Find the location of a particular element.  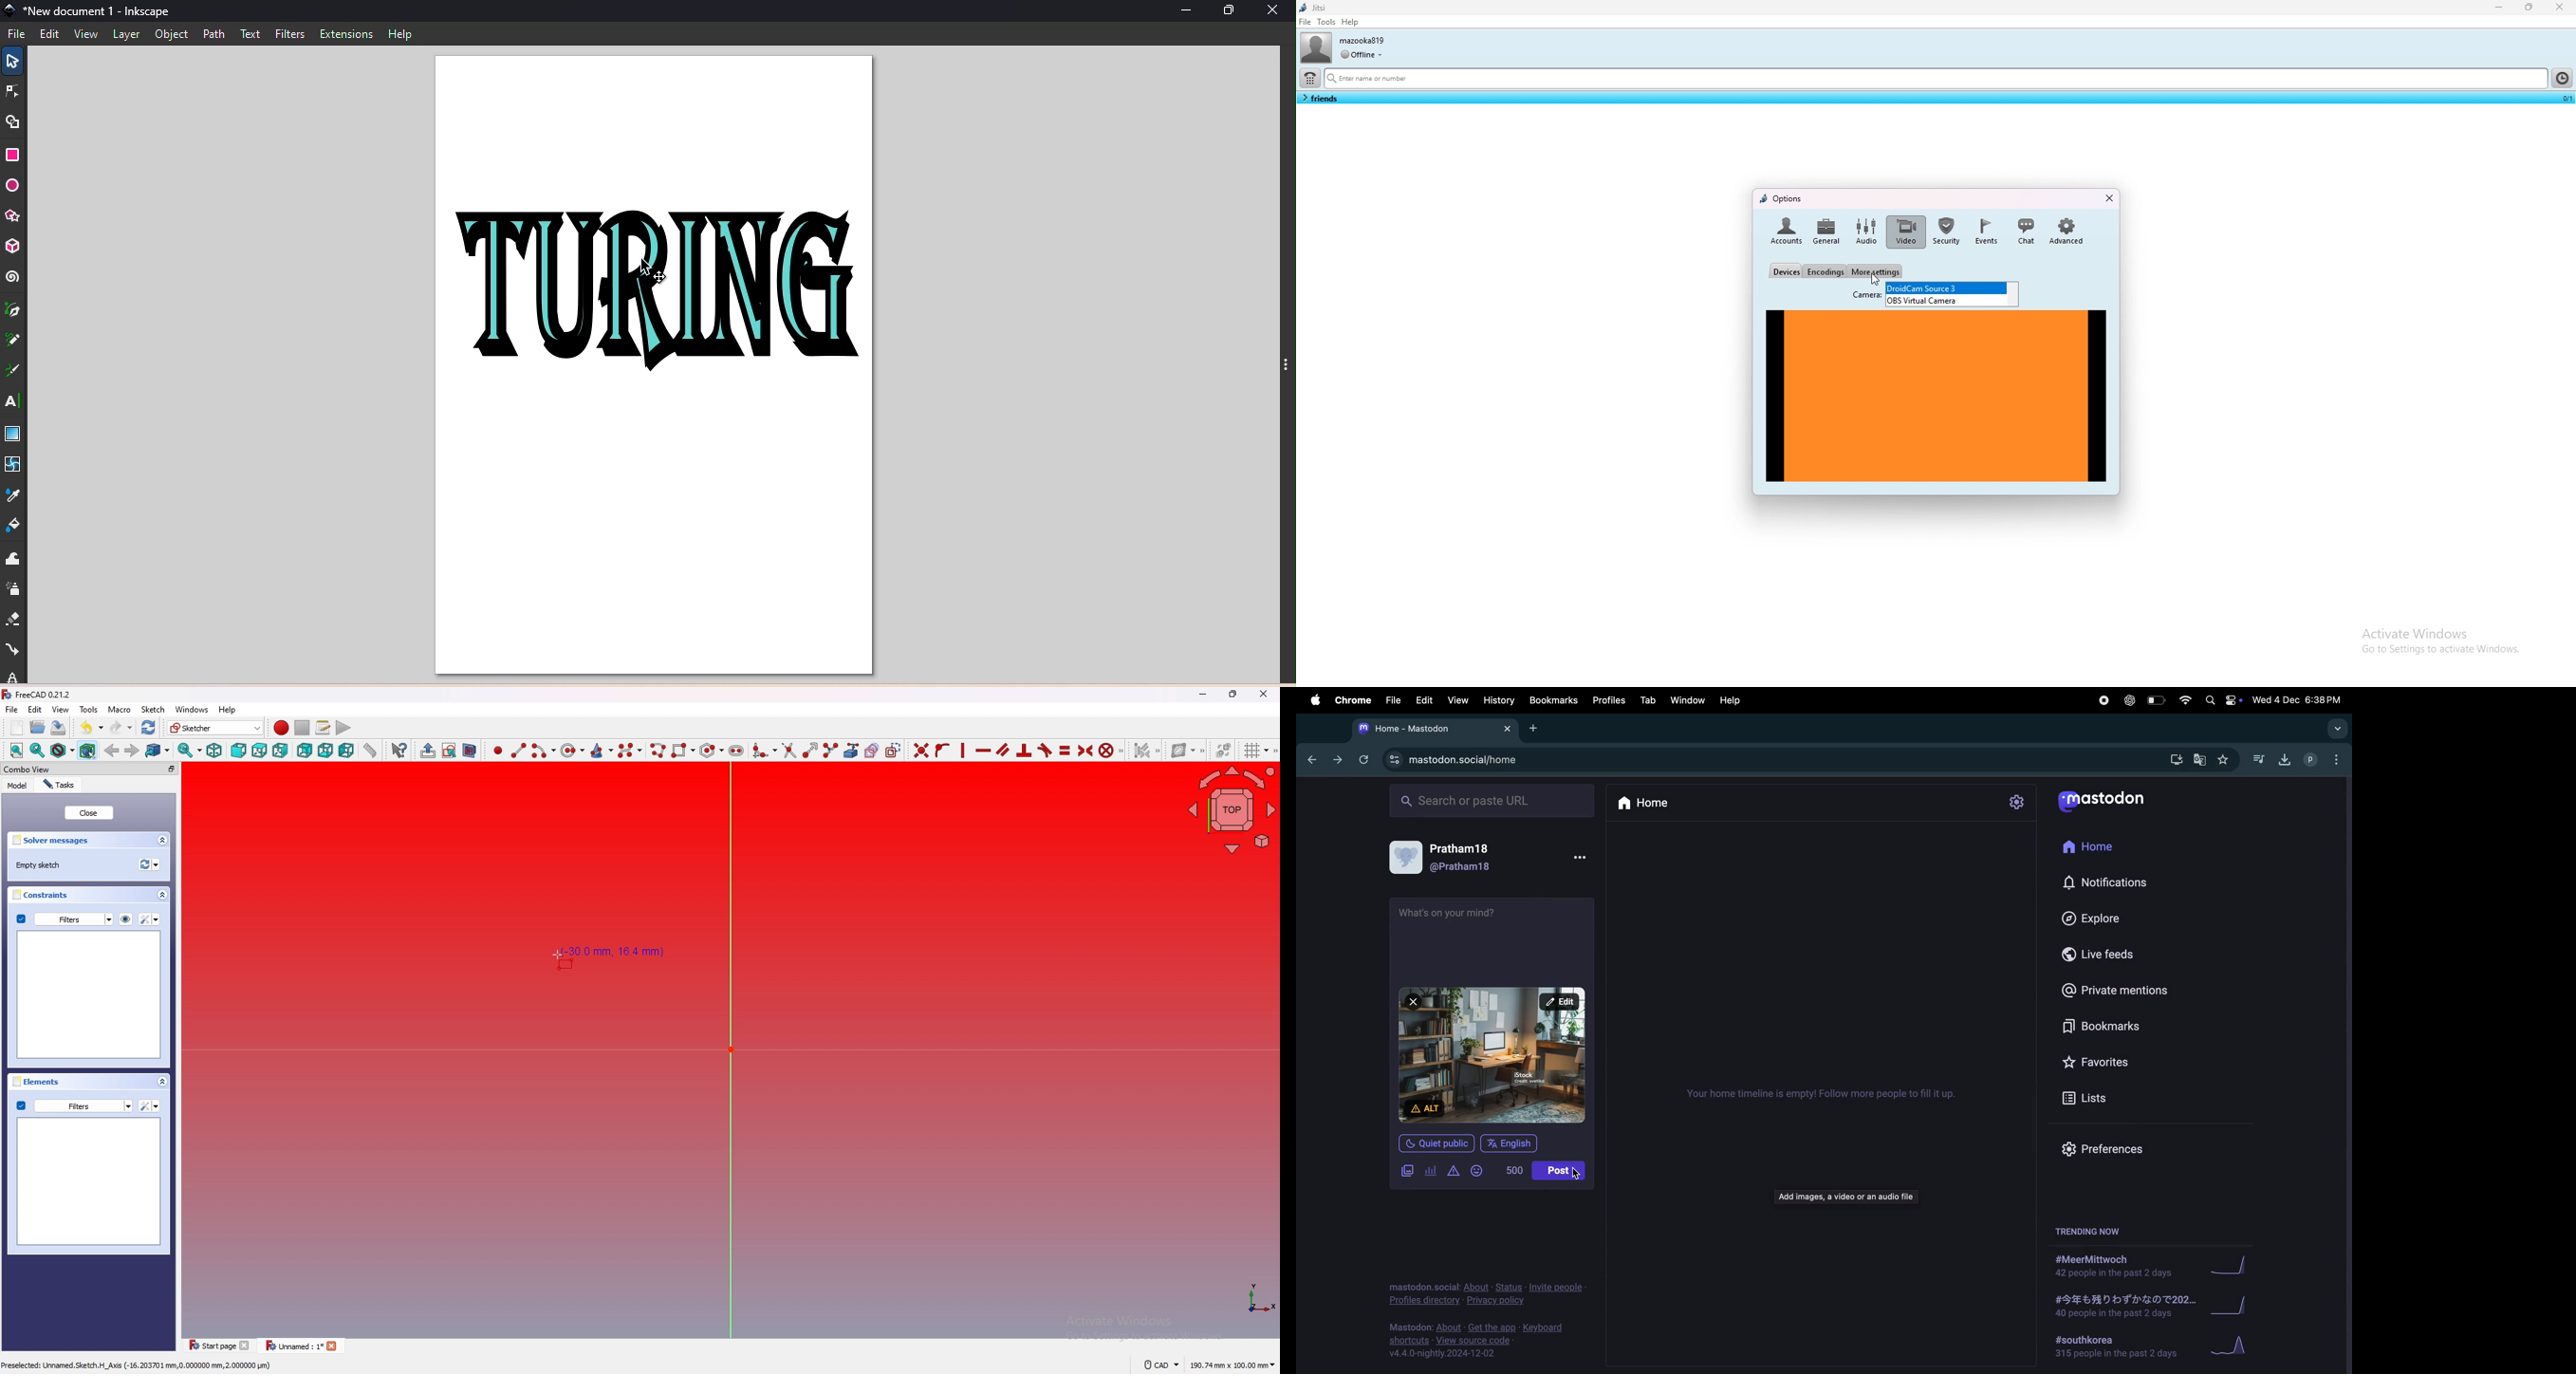

empty sketch is located at coordinates (40, 865).